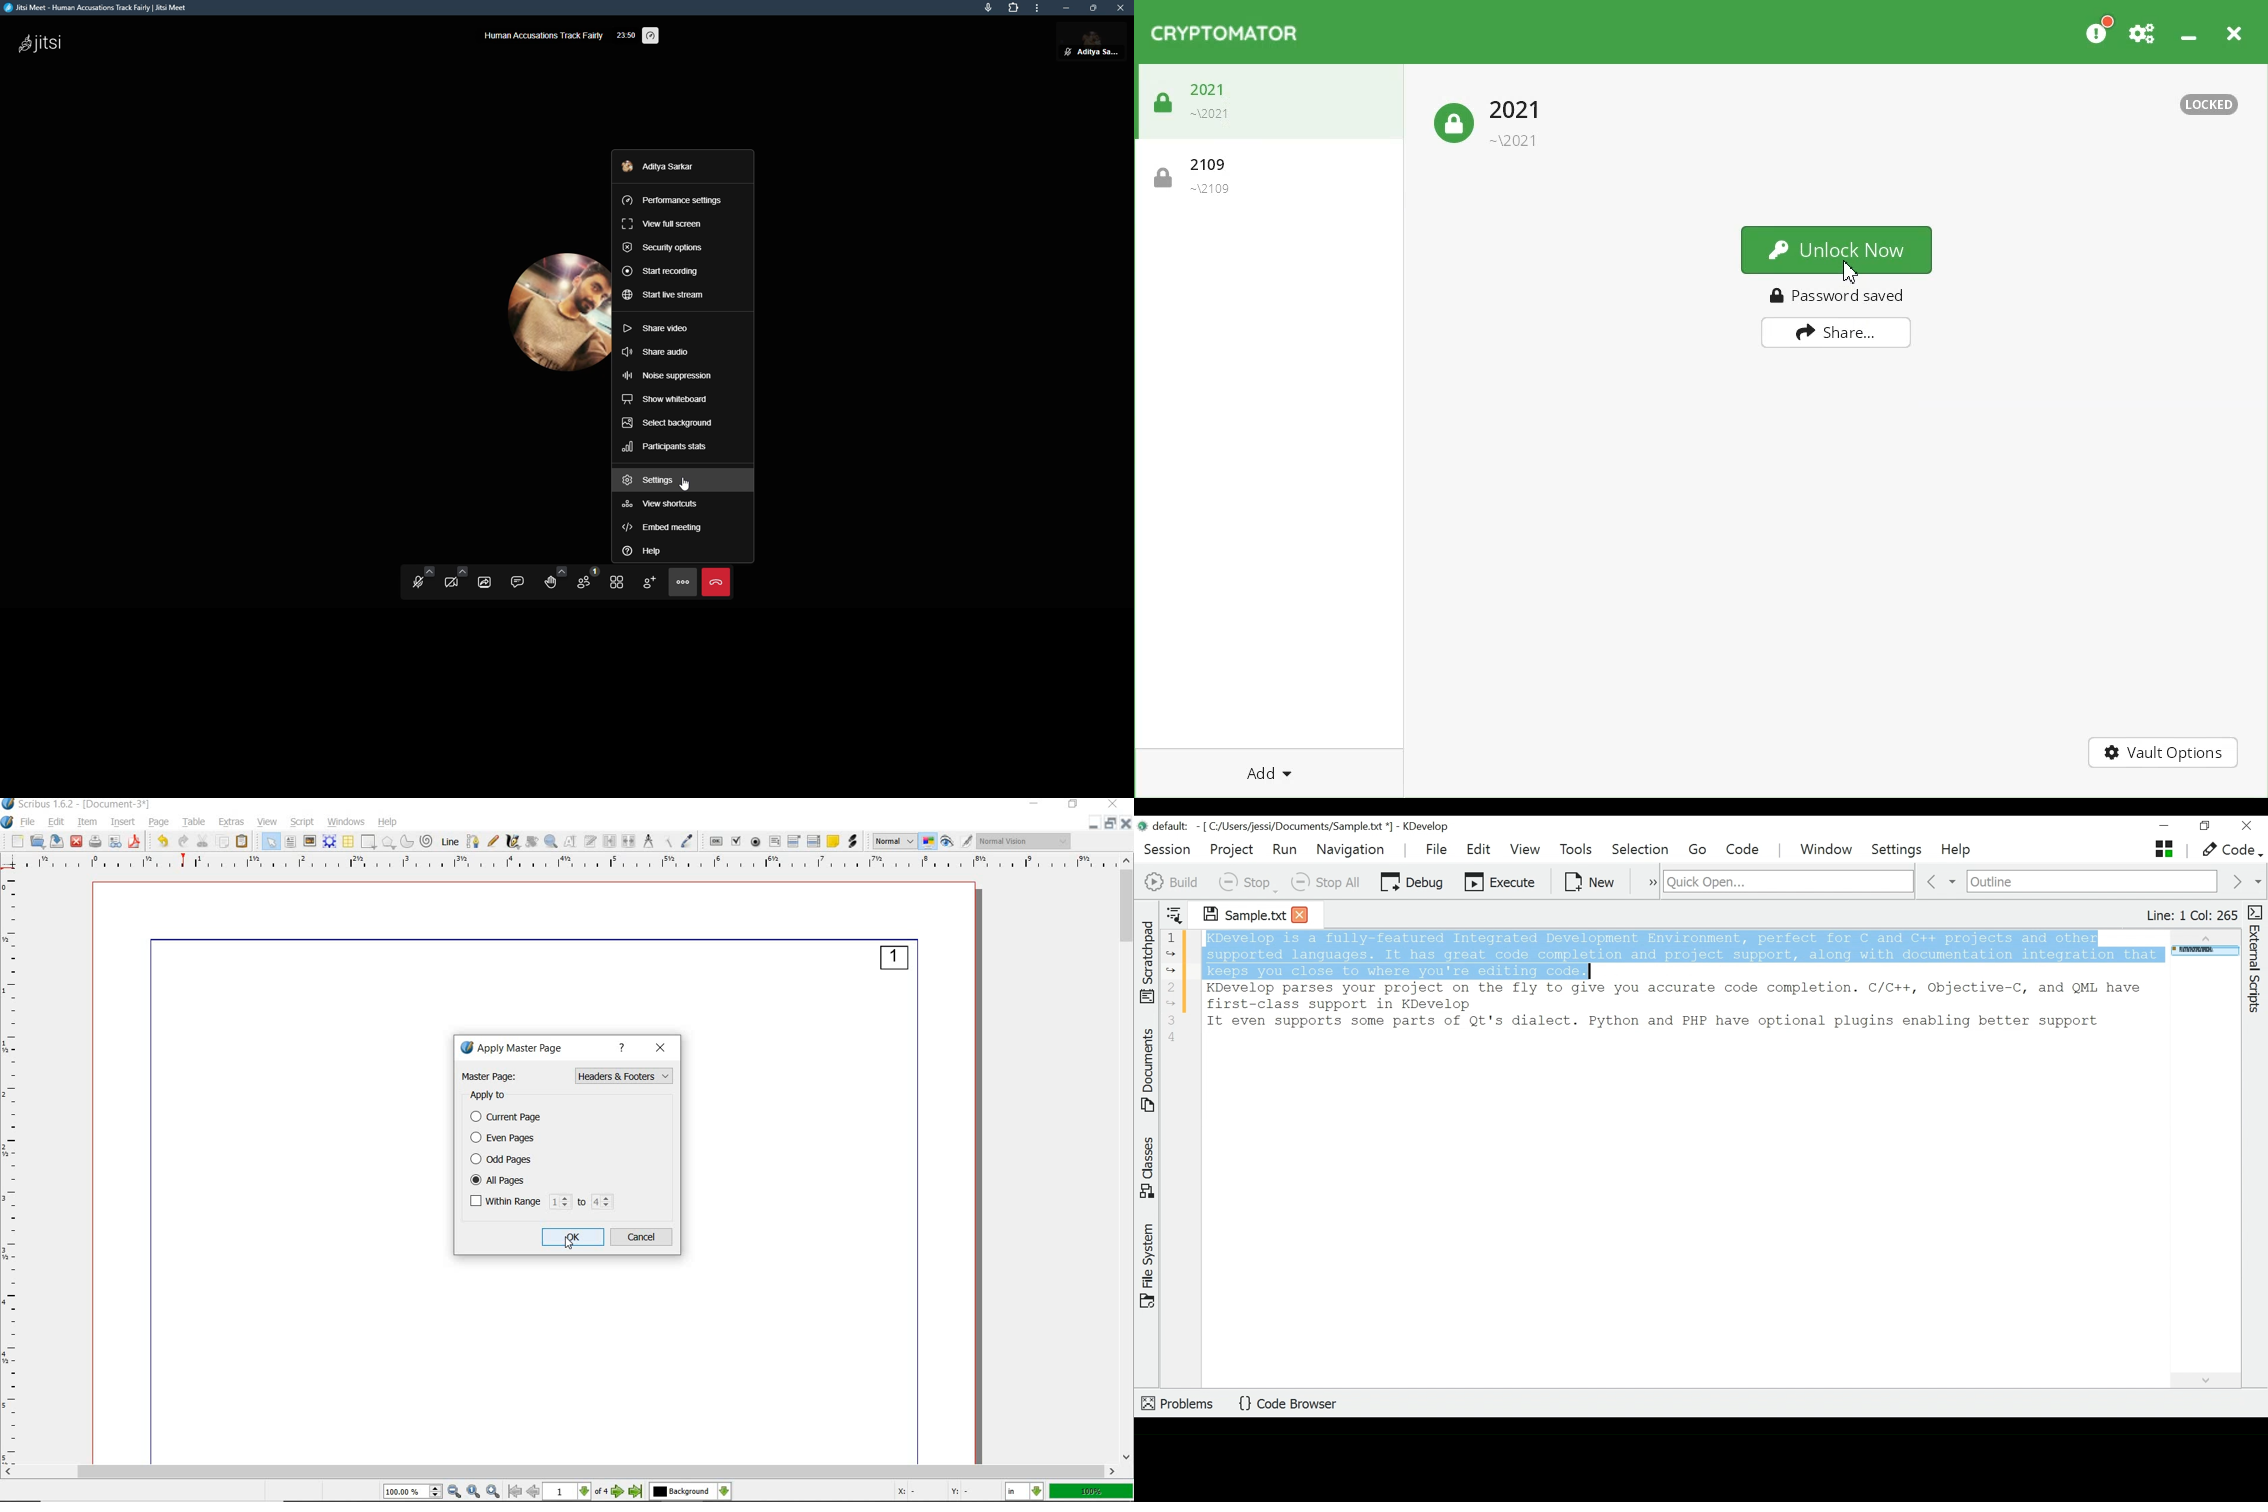 The height and width of the screenshot is (1512, 2268). I want to click on X: - Y: -, so click(932, 1493).